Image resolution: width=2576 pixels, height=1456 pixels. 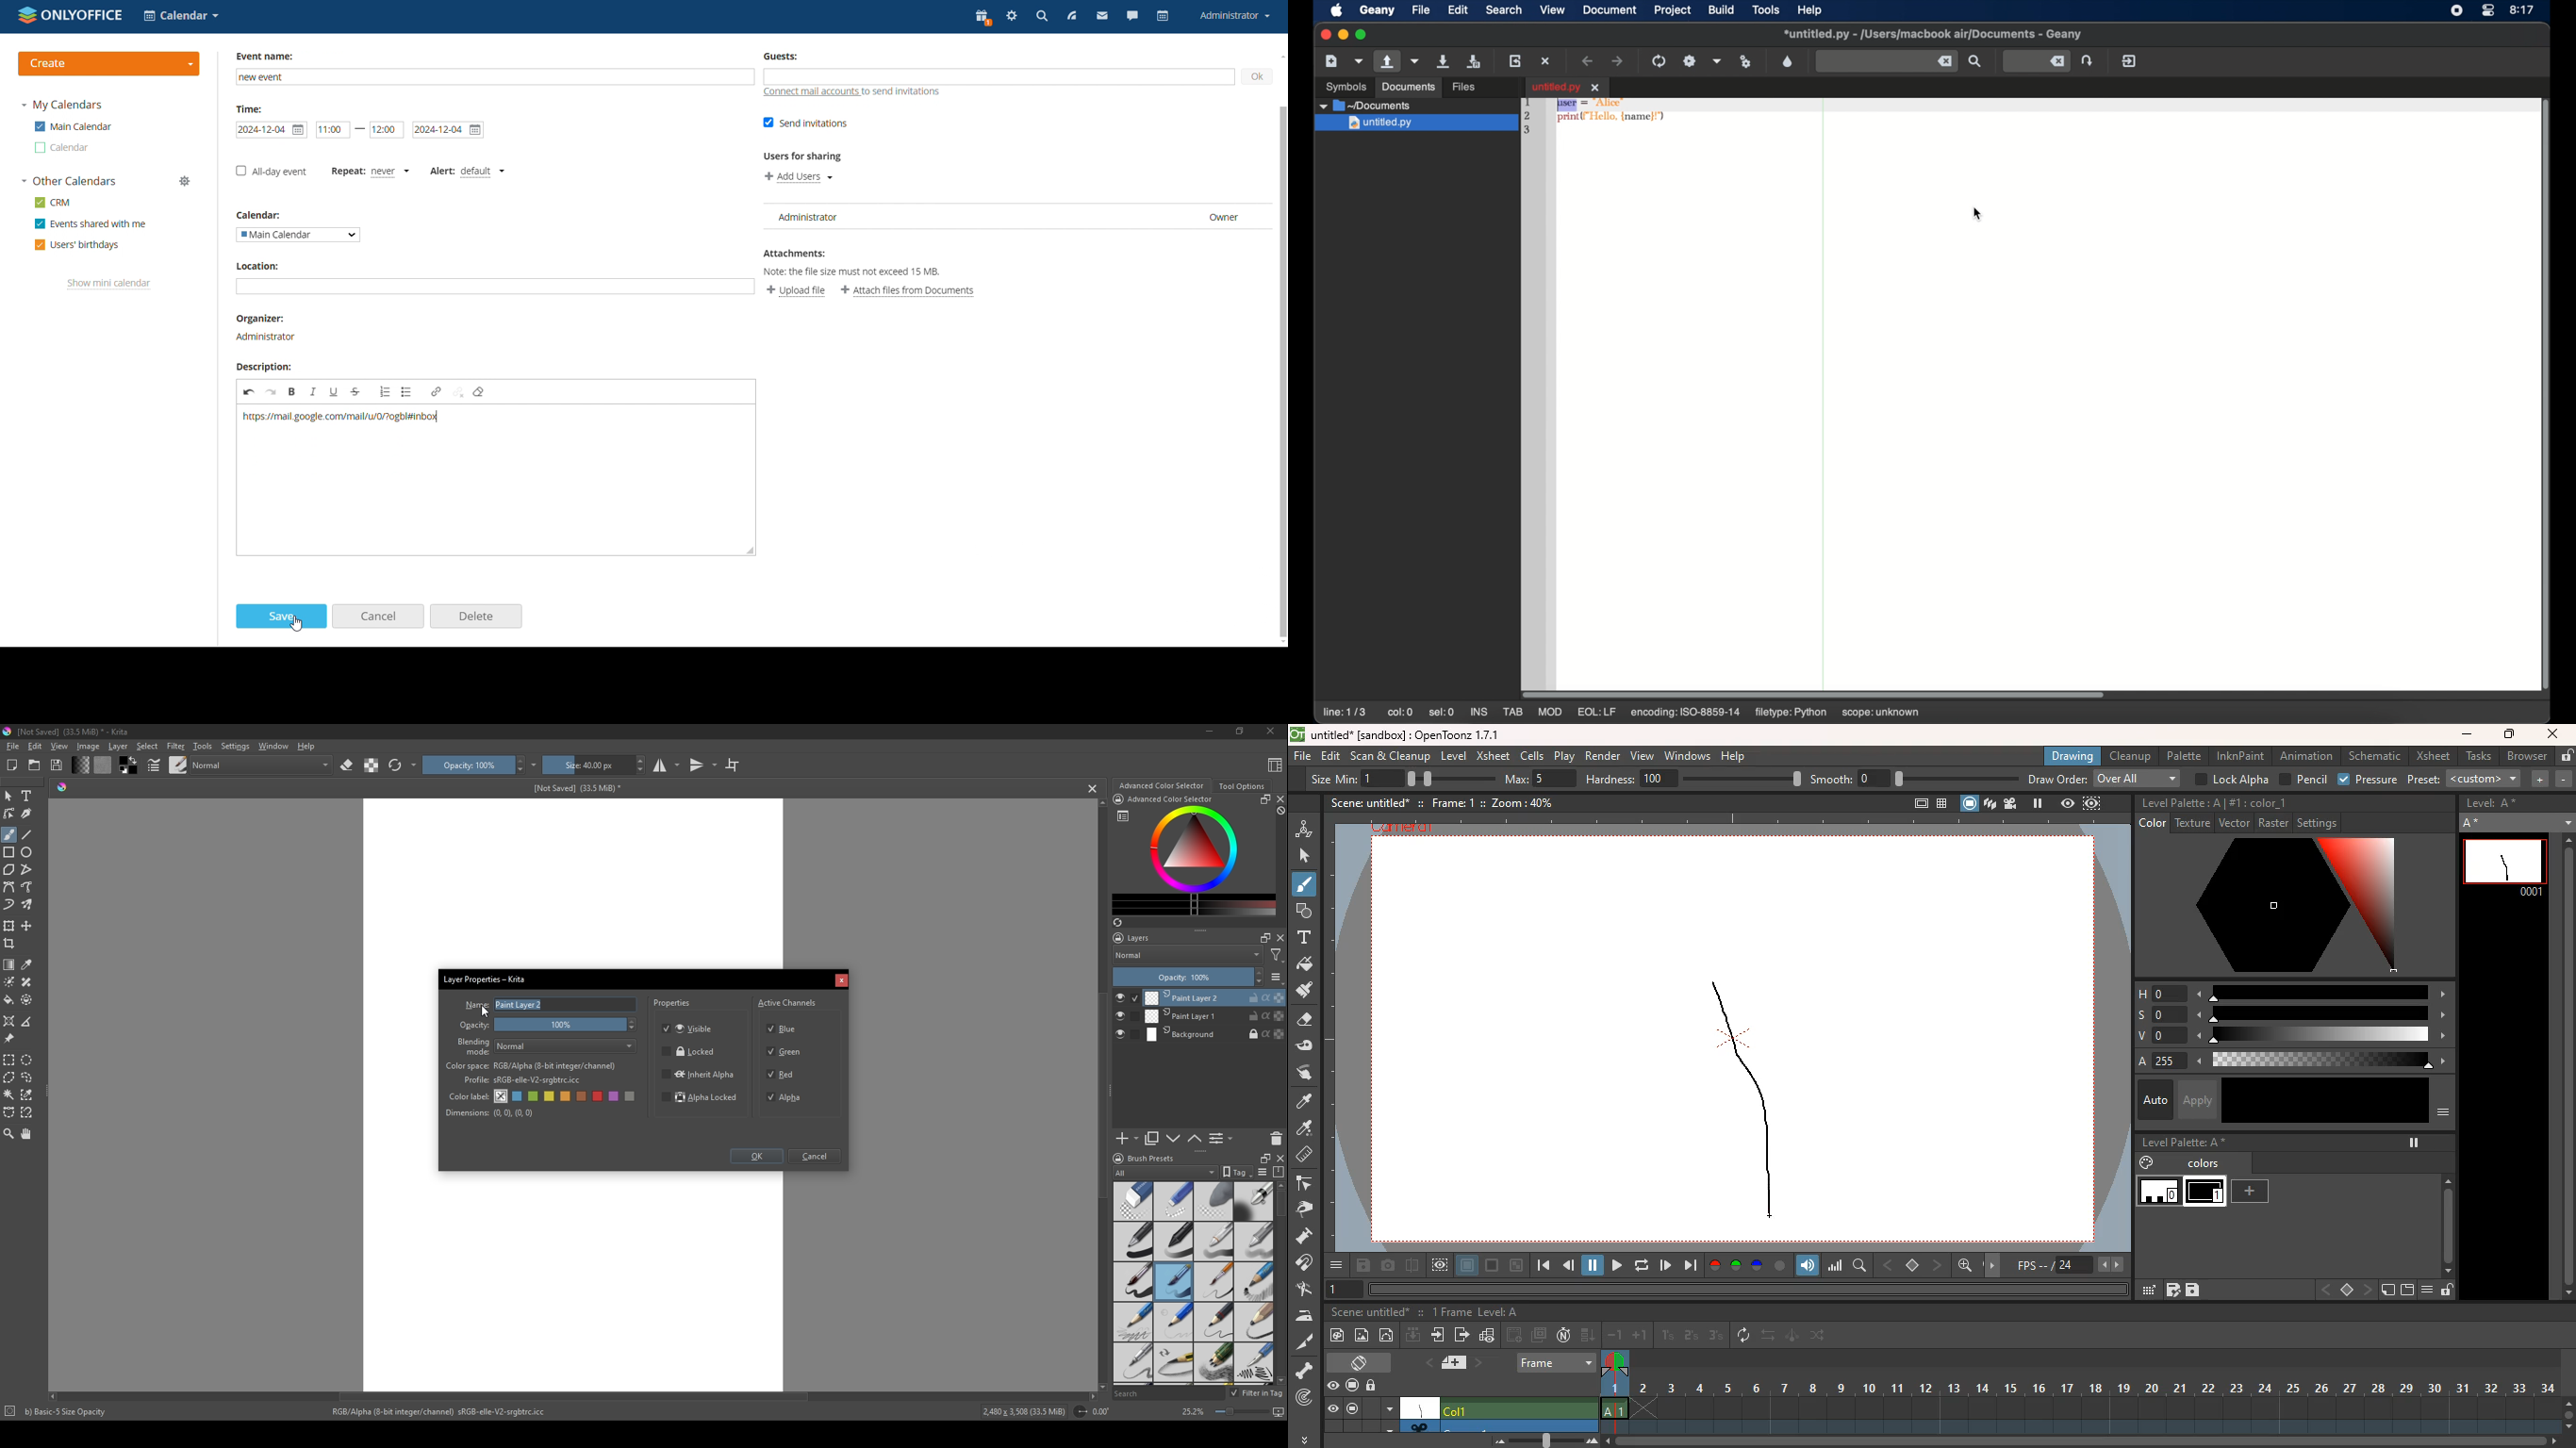 What do you see at coordinates (1100, 802) in the screenshot?
I see `scroll up` at bounding box center [1100, 802].